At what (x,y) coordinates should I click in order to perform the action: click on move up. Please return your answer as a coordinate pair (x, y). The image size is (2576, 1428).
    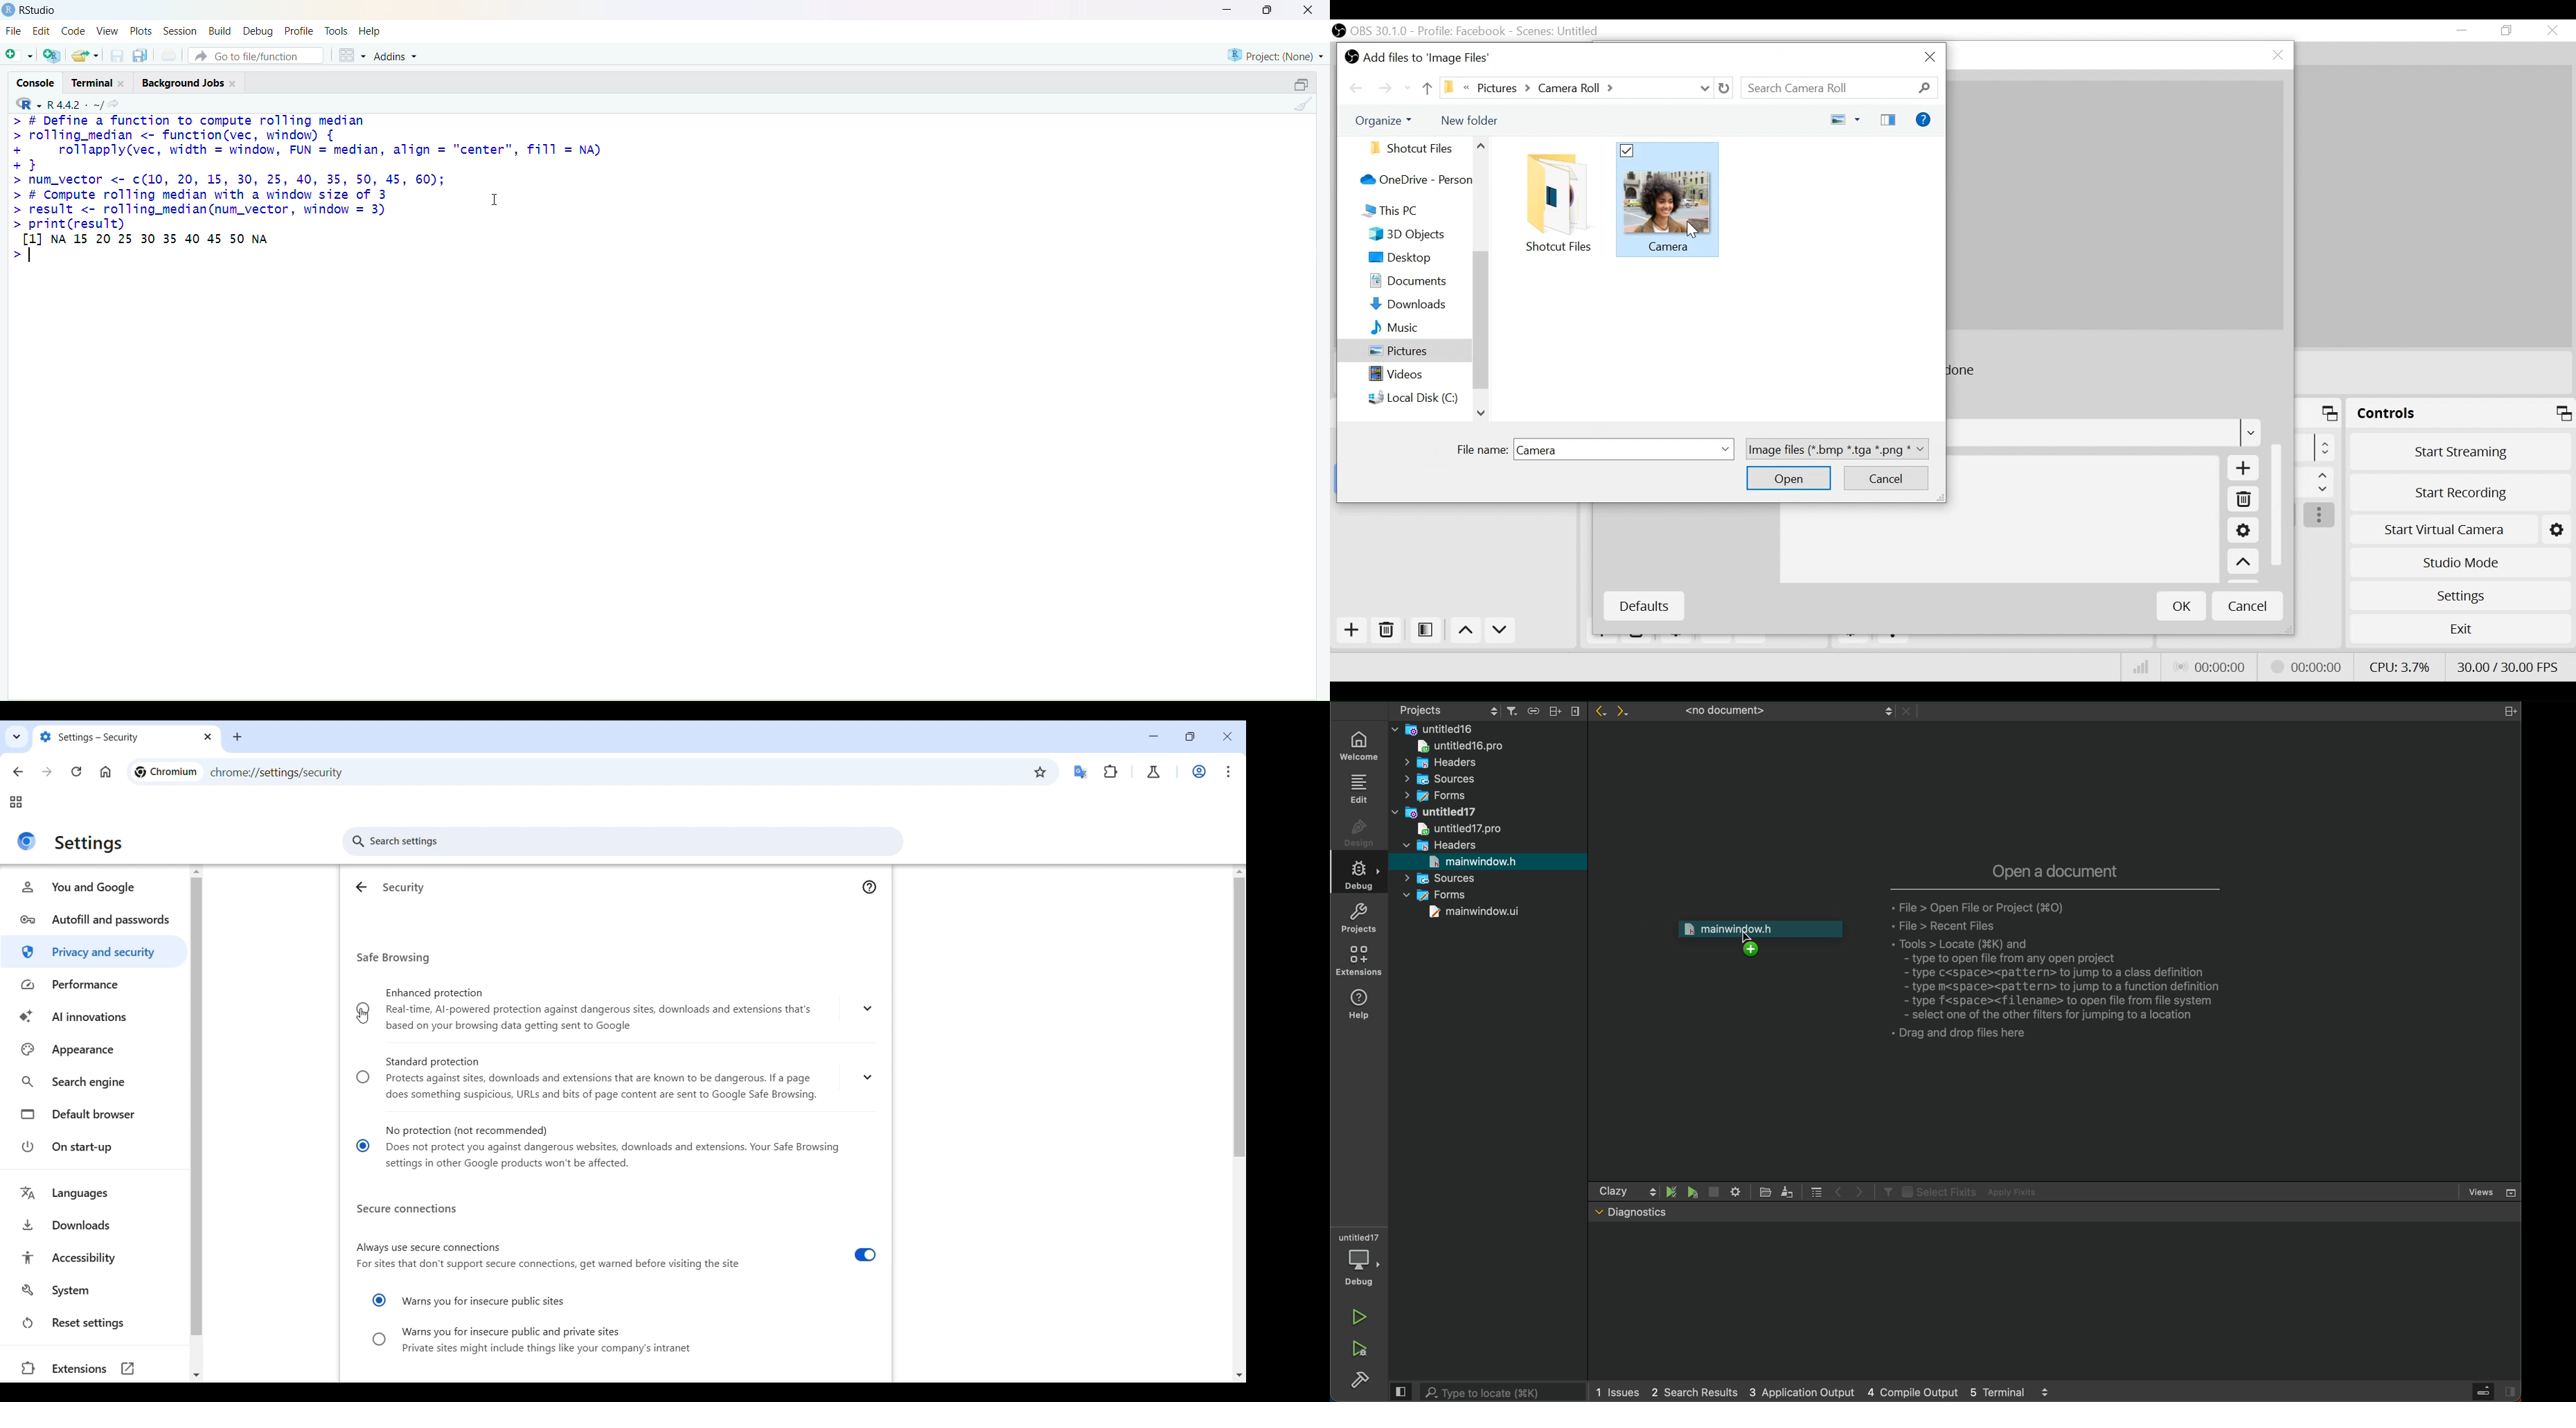
    Looking at the image, I should click on (1425, 88).